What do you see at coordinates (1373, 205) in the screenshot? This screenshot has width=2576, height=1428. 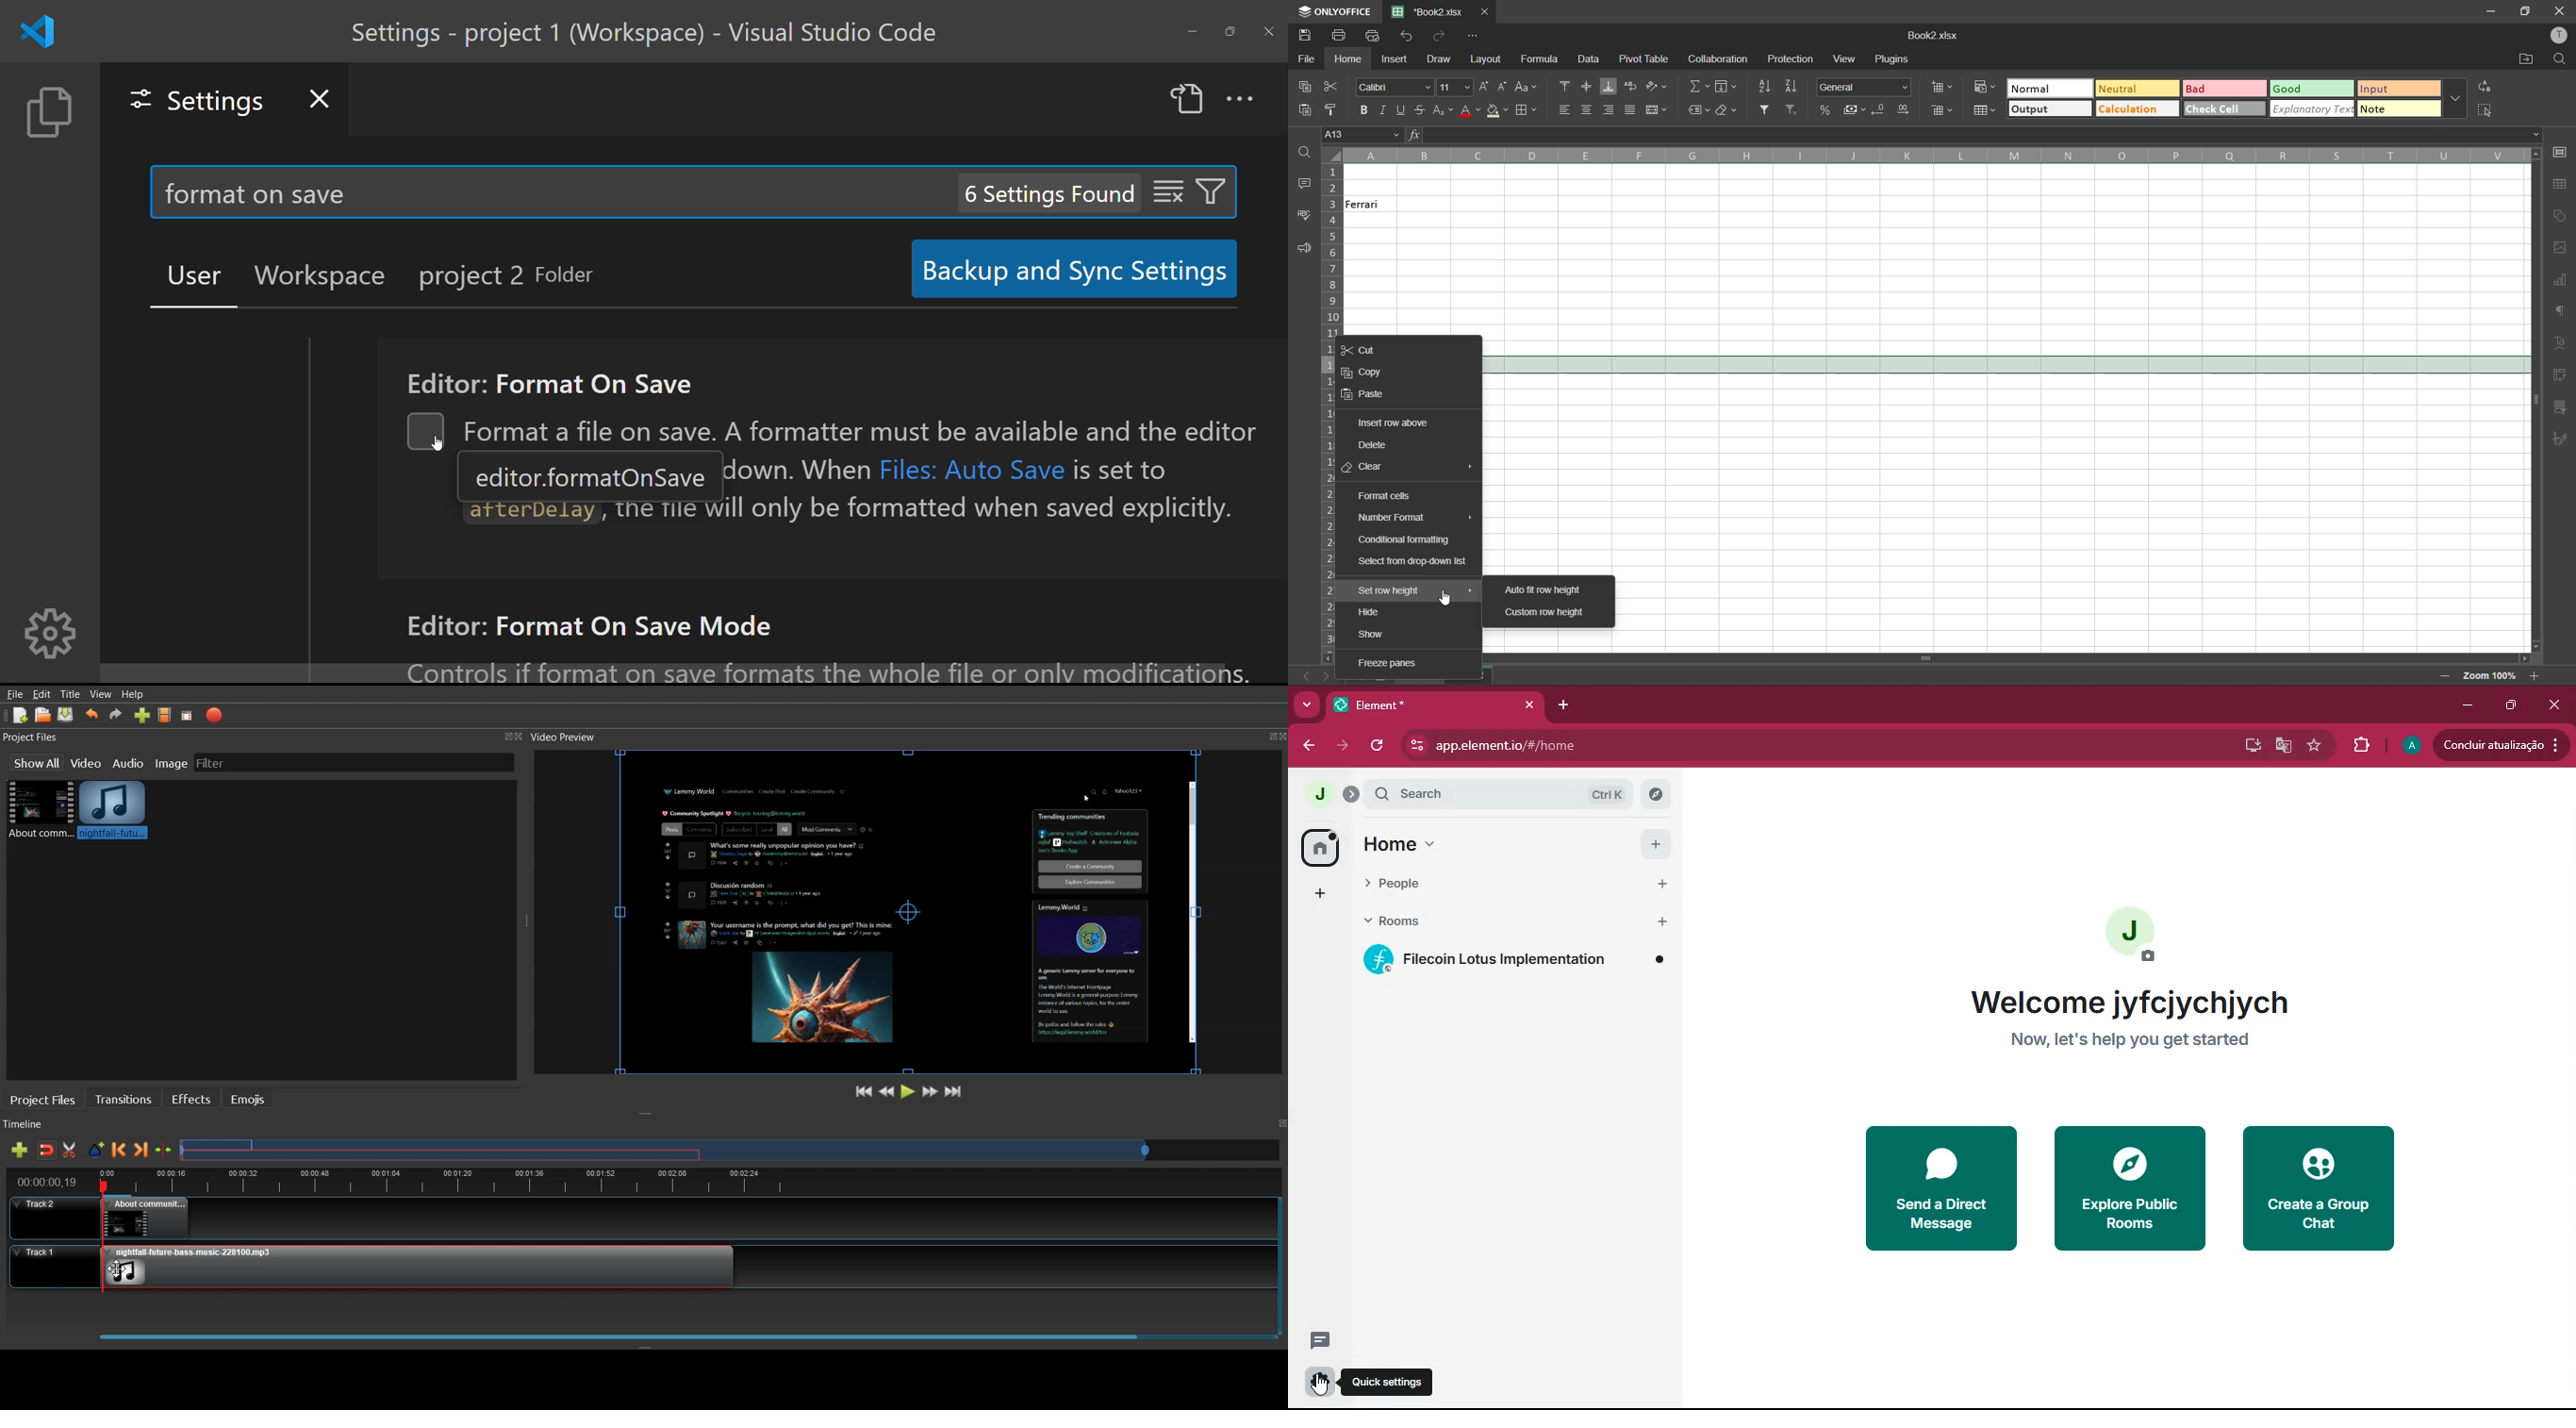 I see `Ferrari` at bounding box center [1373, 205].